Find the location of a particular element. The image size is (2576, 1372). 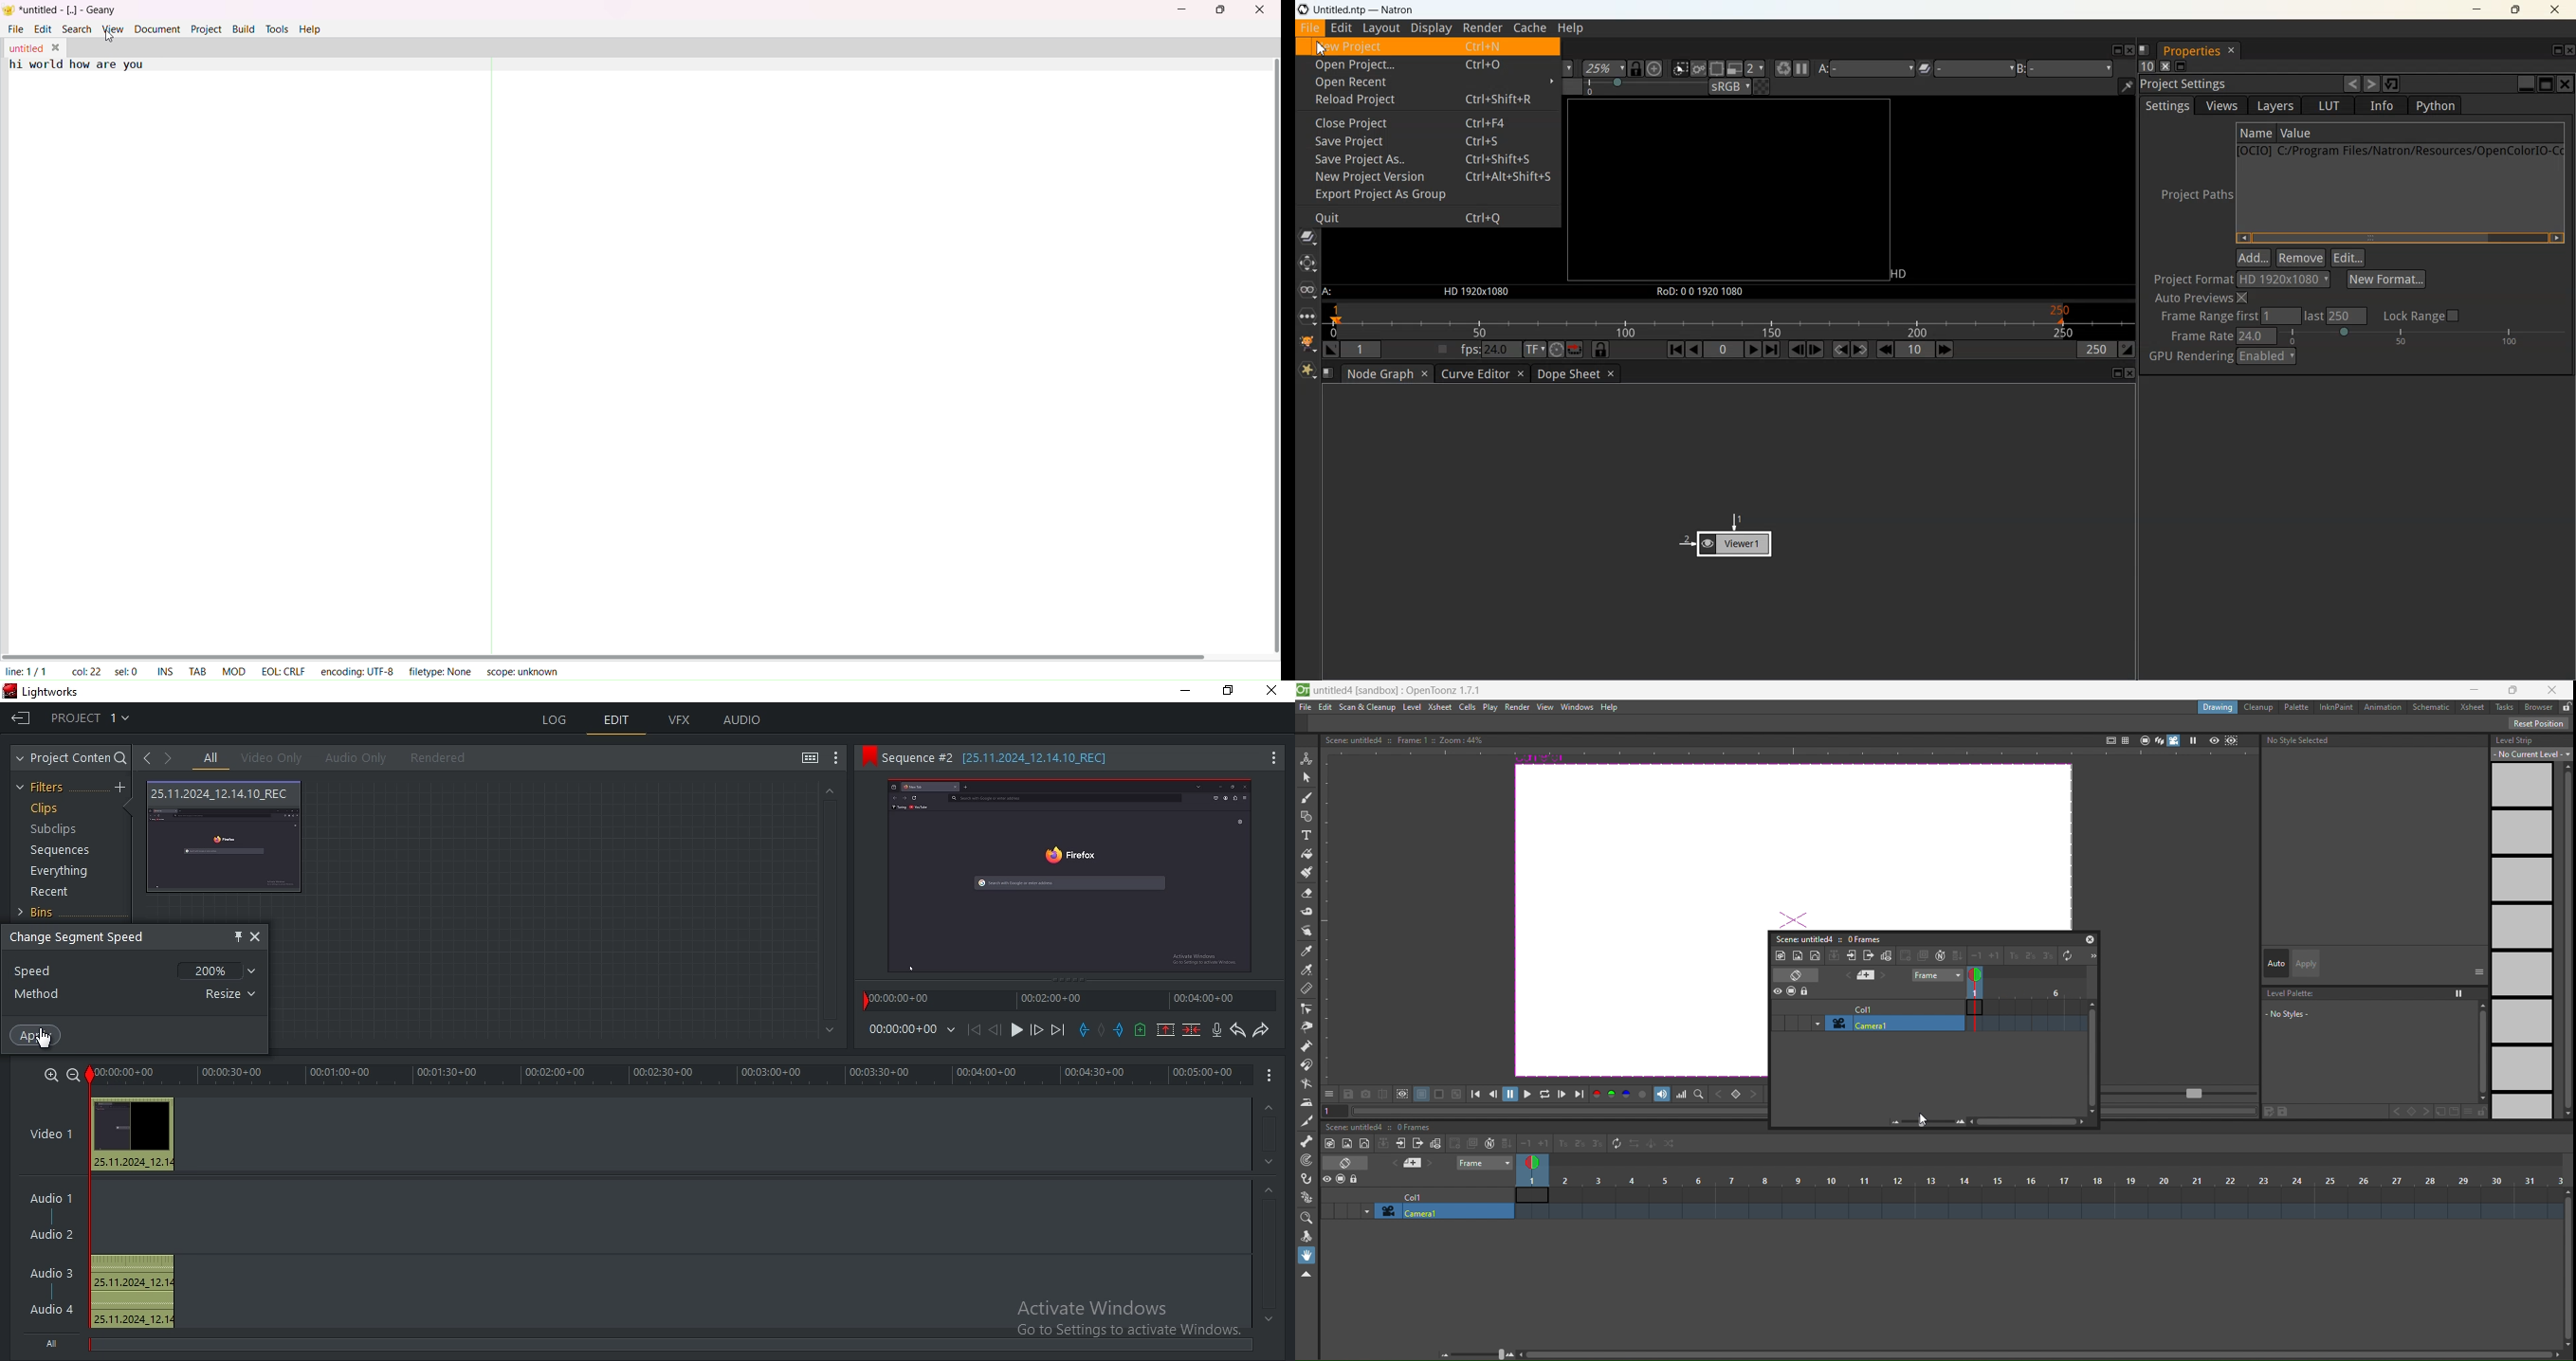

random is located at coordinates (1671, 1144).